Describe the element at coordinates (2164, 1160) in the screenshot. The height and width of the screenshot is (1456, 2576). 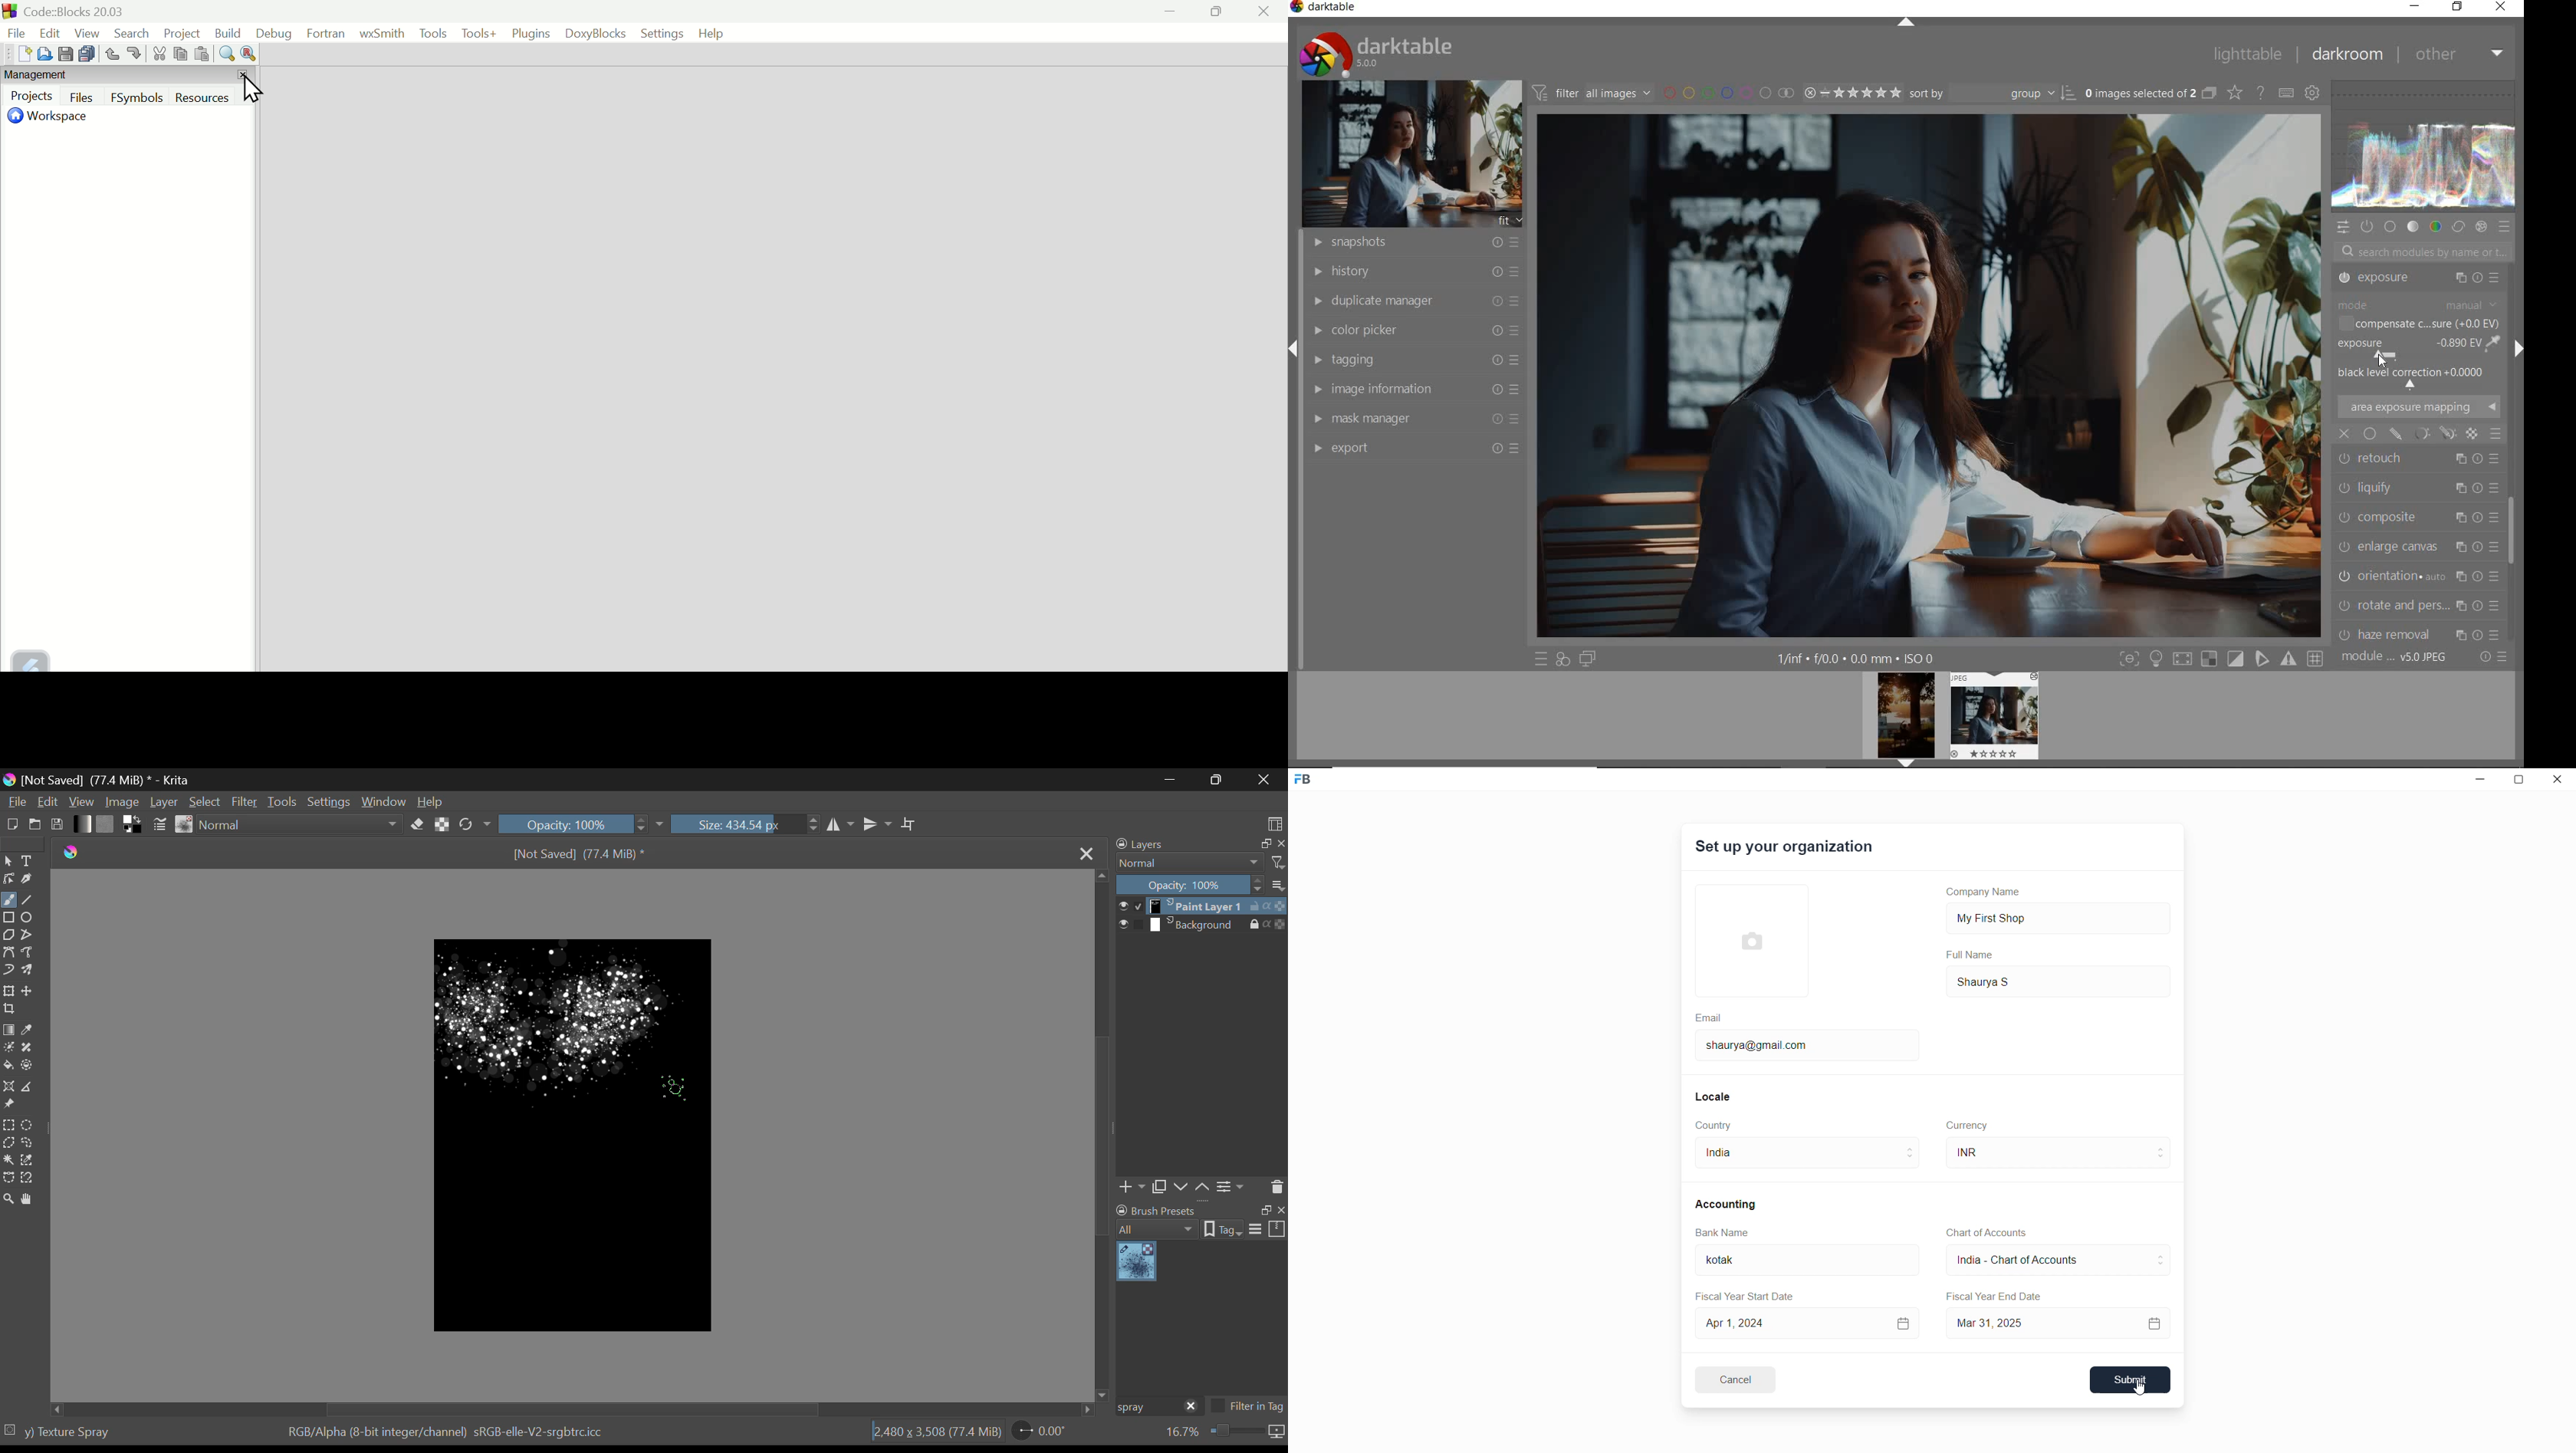
I see `move to below currency` at that location.